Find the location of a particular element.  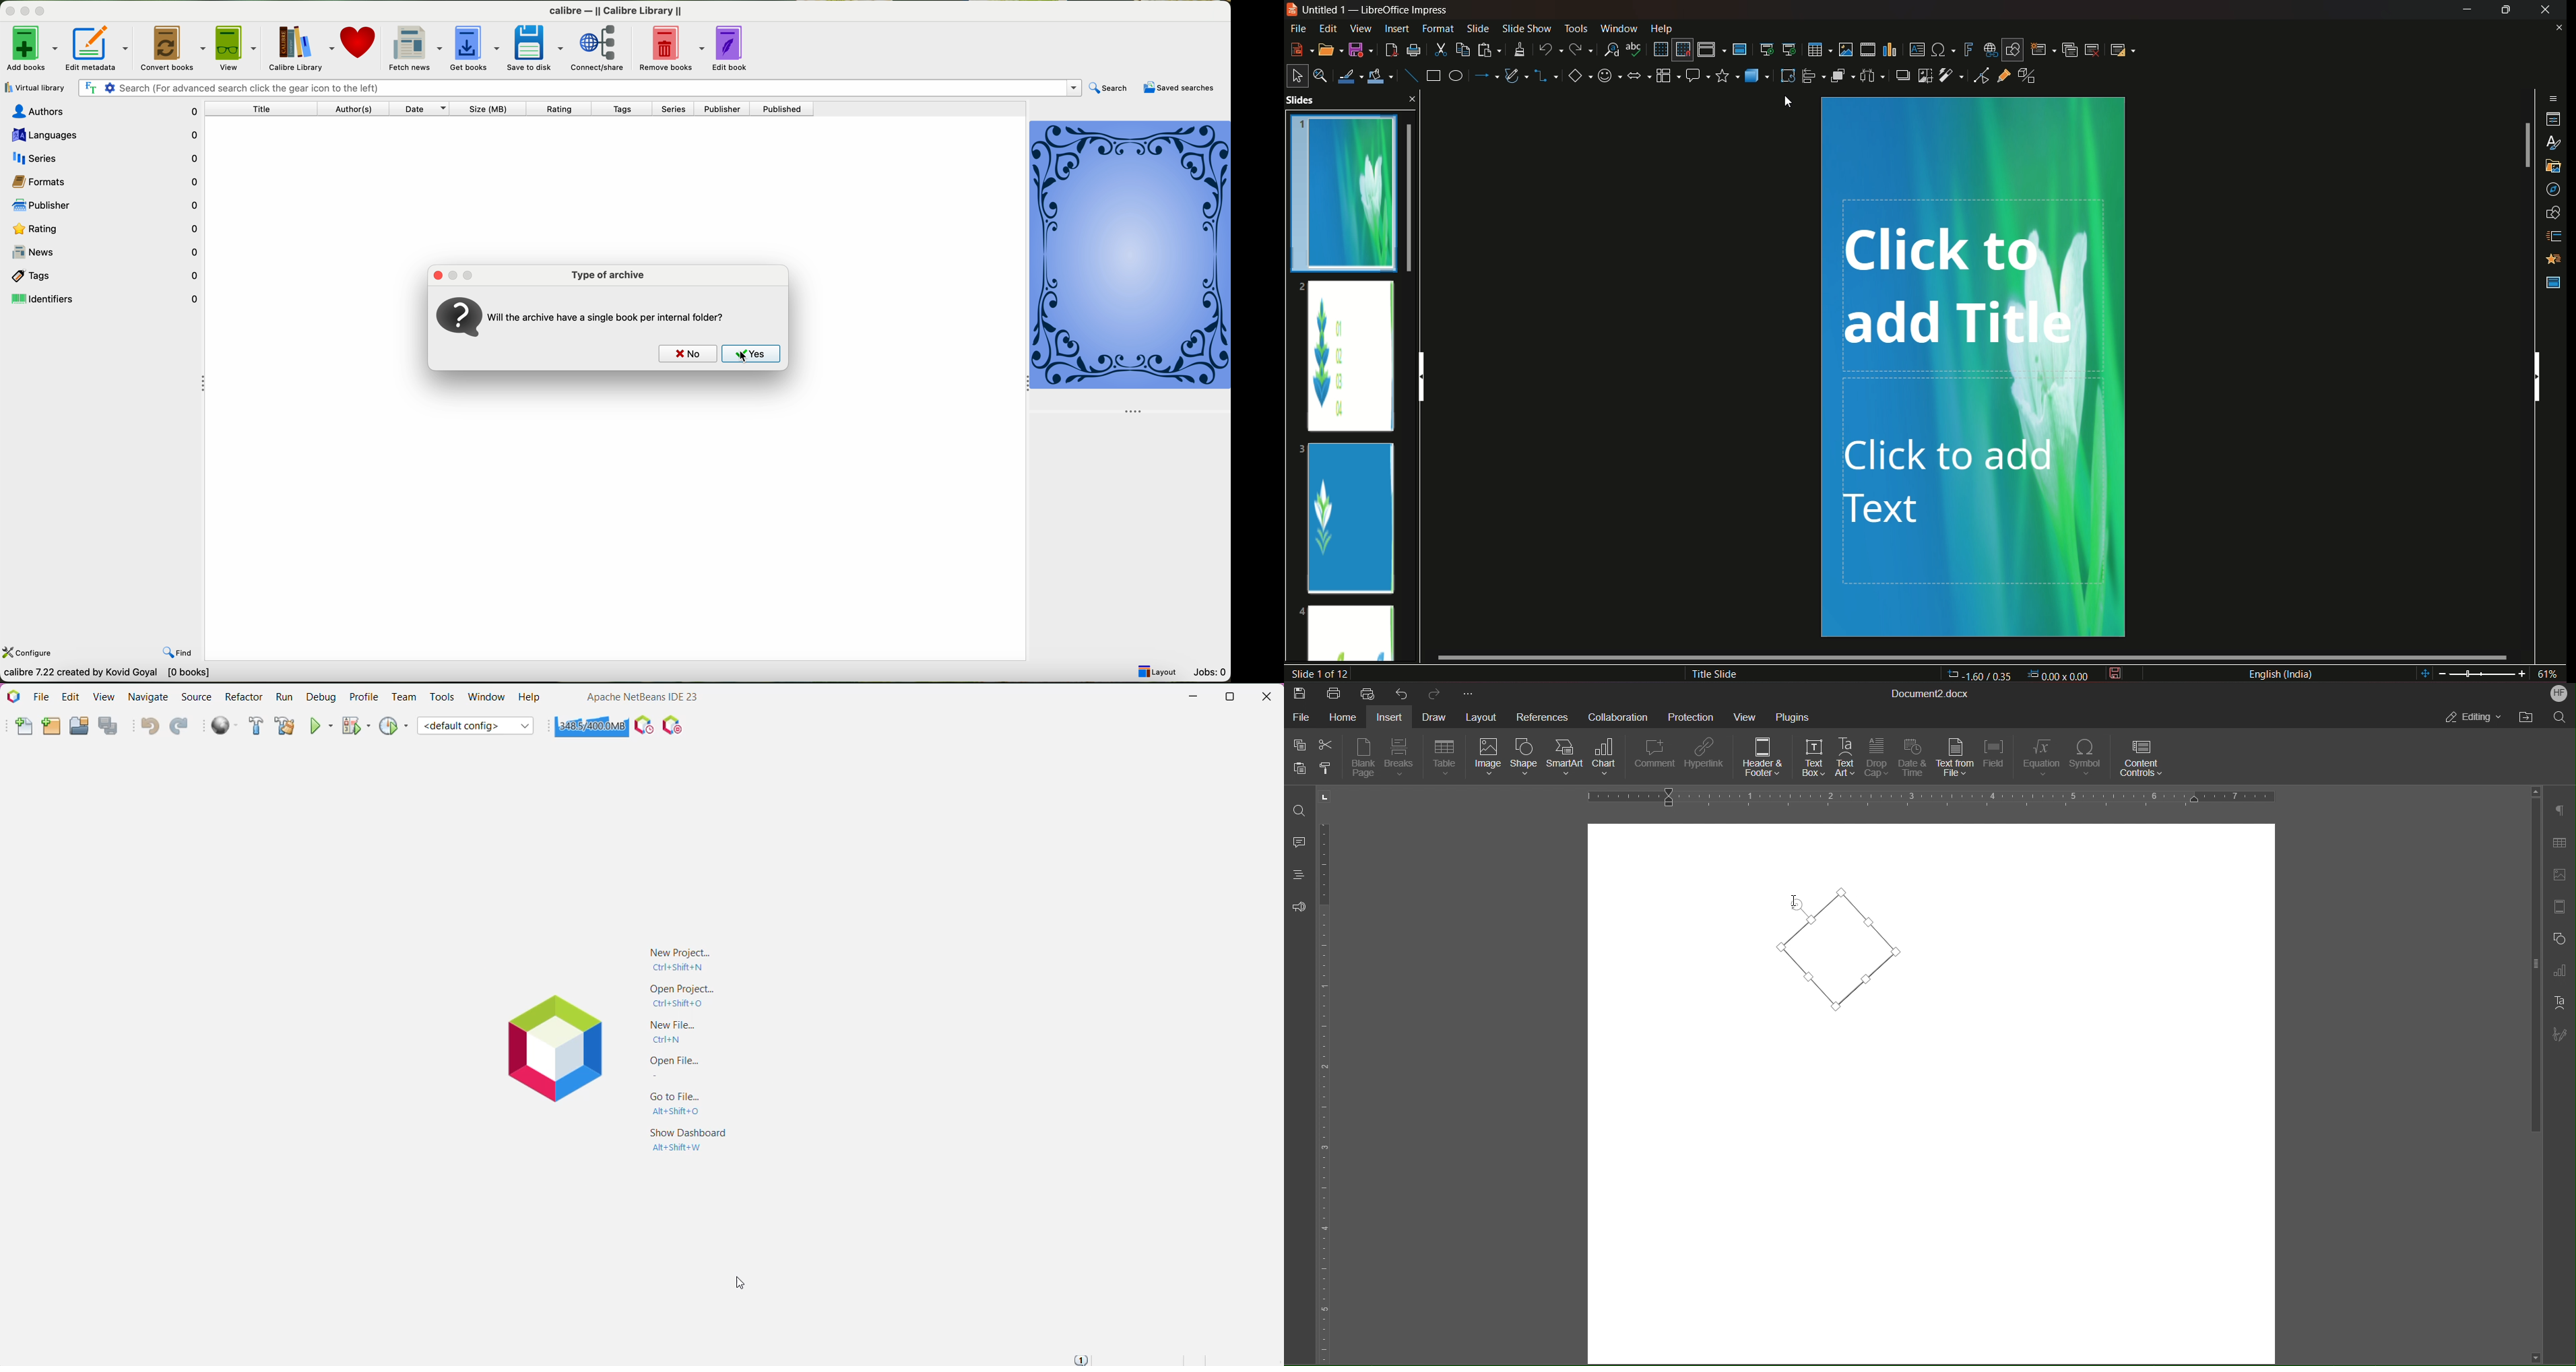

Open File is located at coordinates (674, 1069).